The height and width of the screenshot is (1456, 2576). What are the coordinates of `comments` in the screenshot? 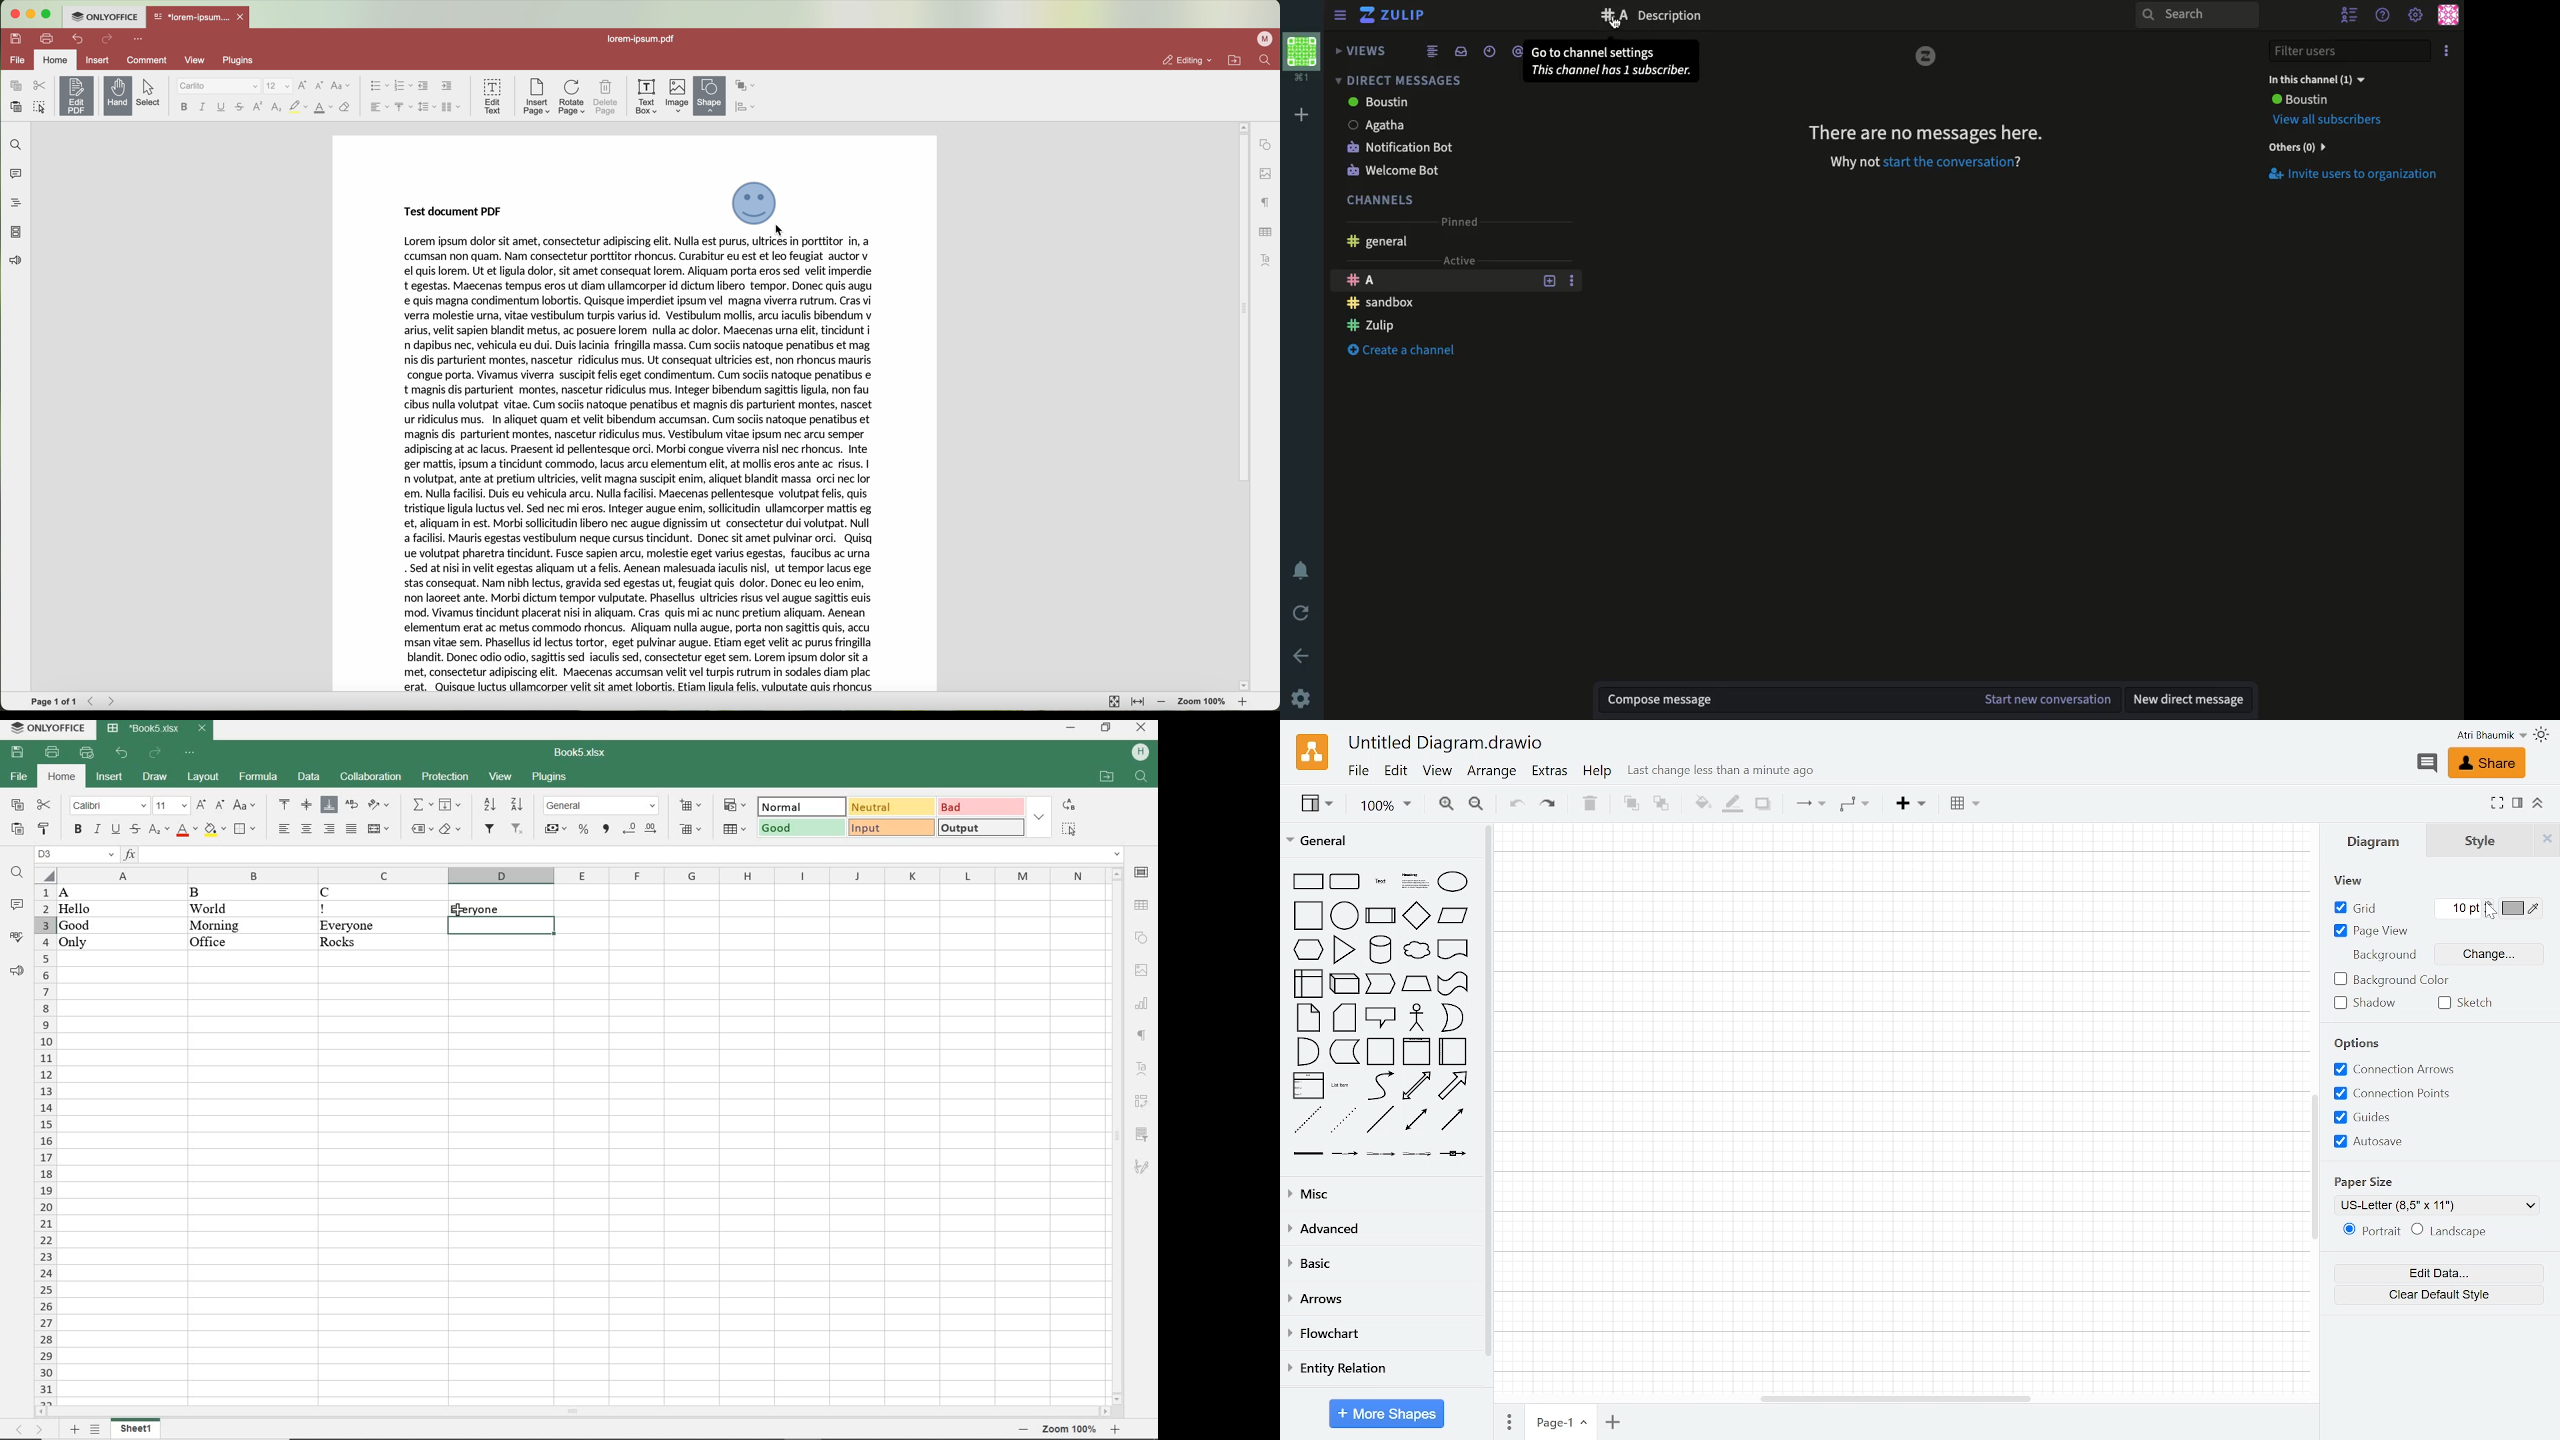 It's located at (17, 906).